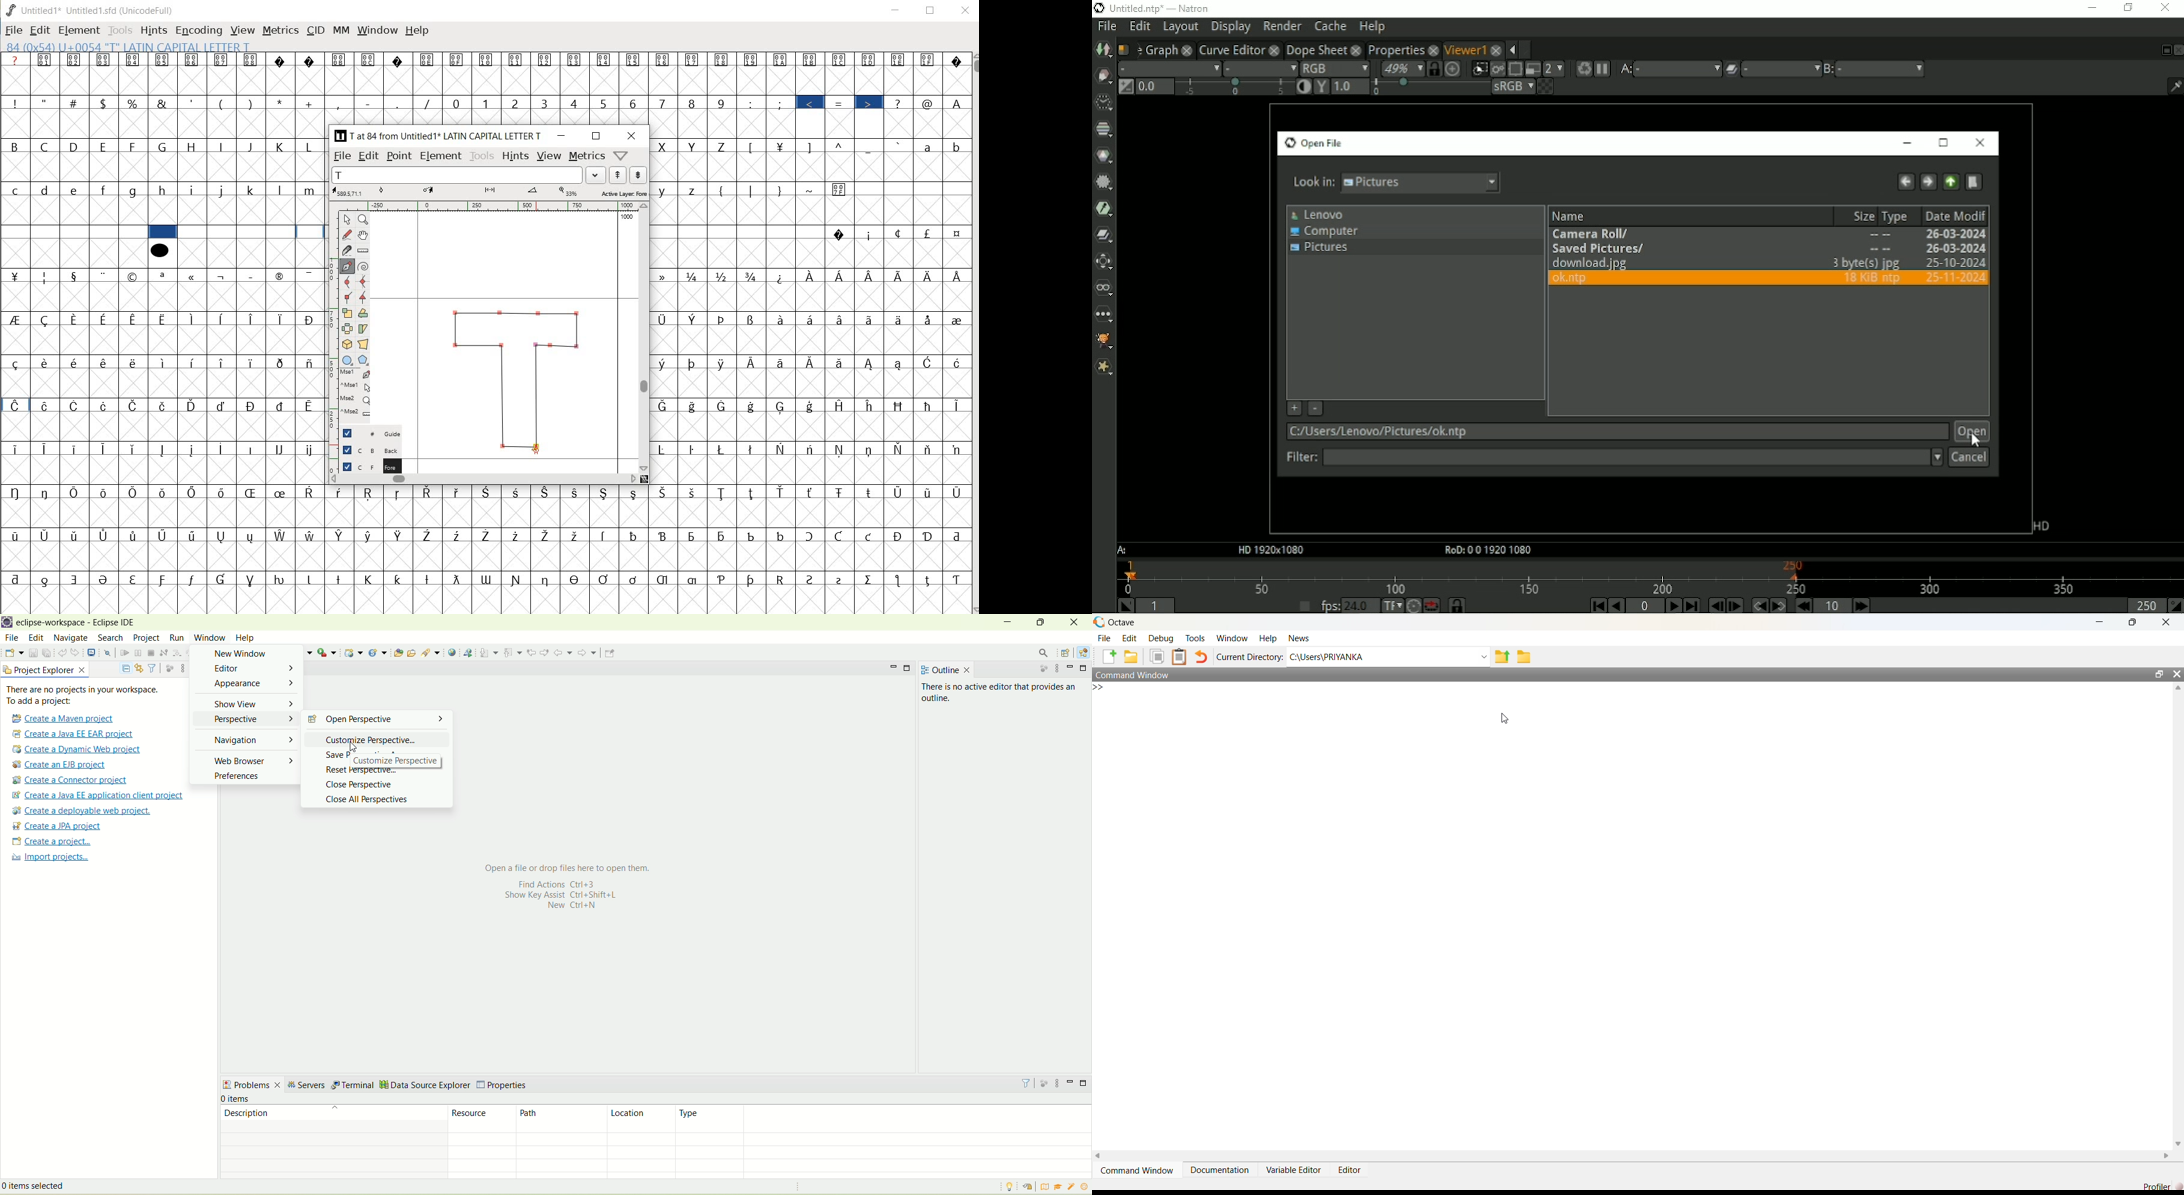  Describe the element at coordinates (547, 104) in the screenshot. I see `3` at that location.